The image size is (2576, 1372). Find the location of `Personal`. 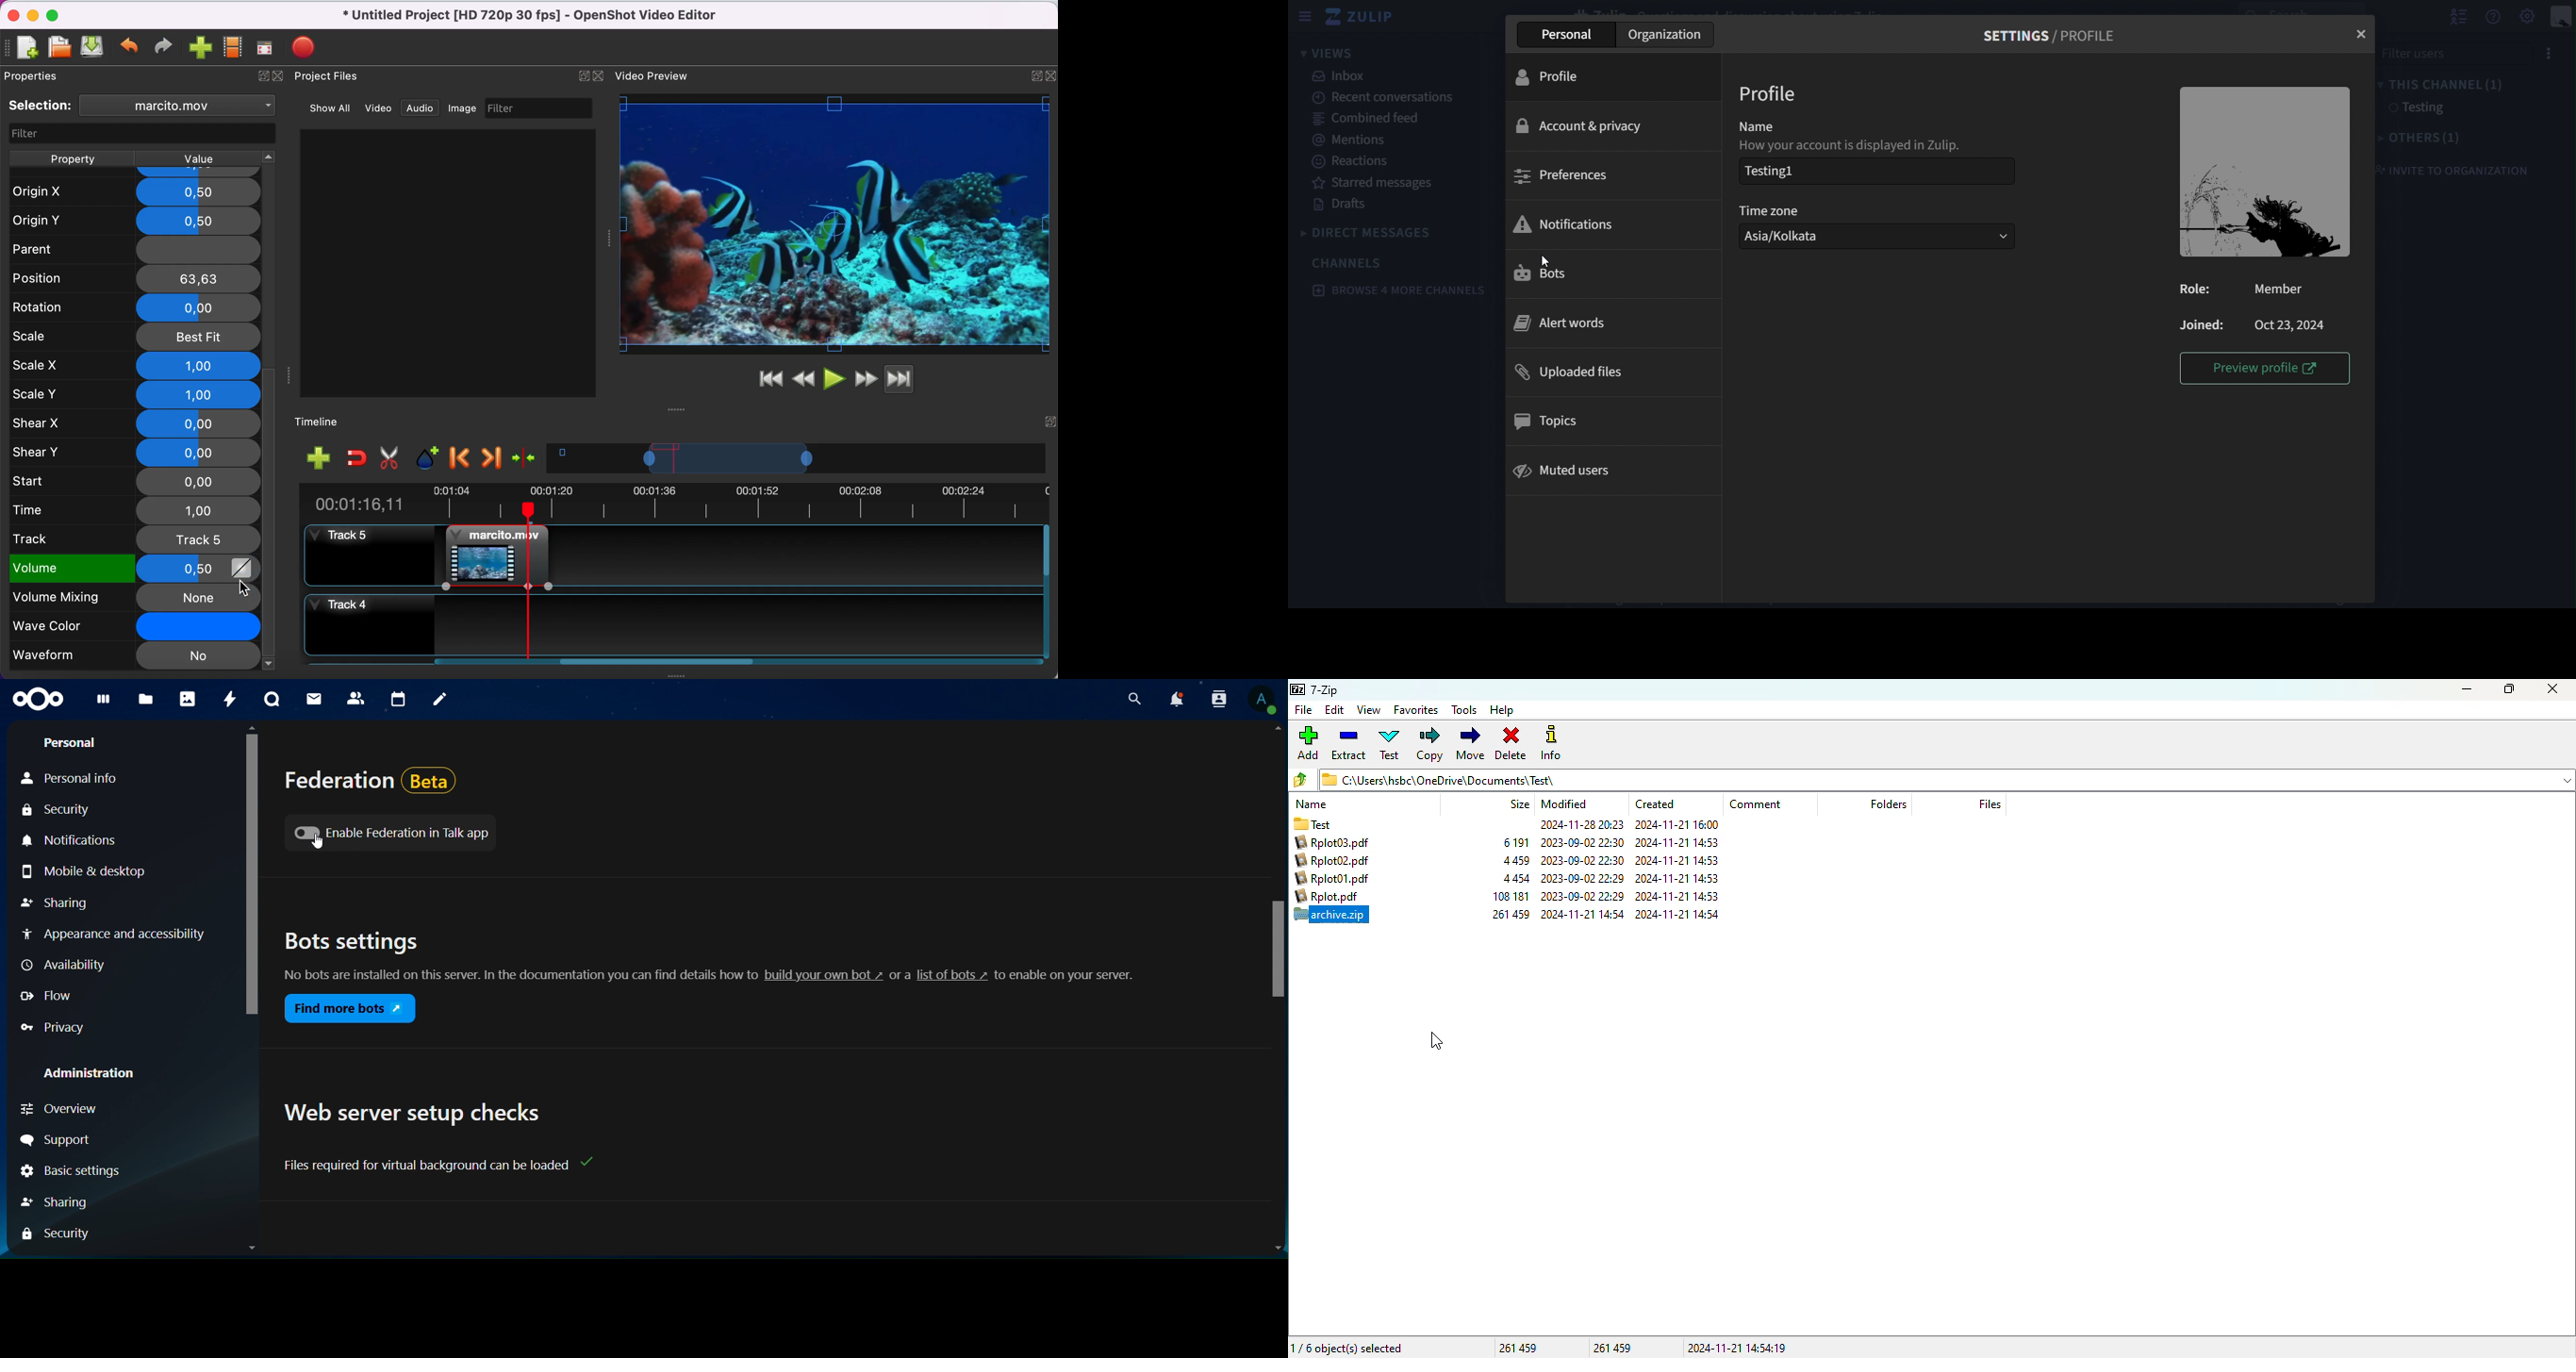

Personal is located at coordinates (72, 743).